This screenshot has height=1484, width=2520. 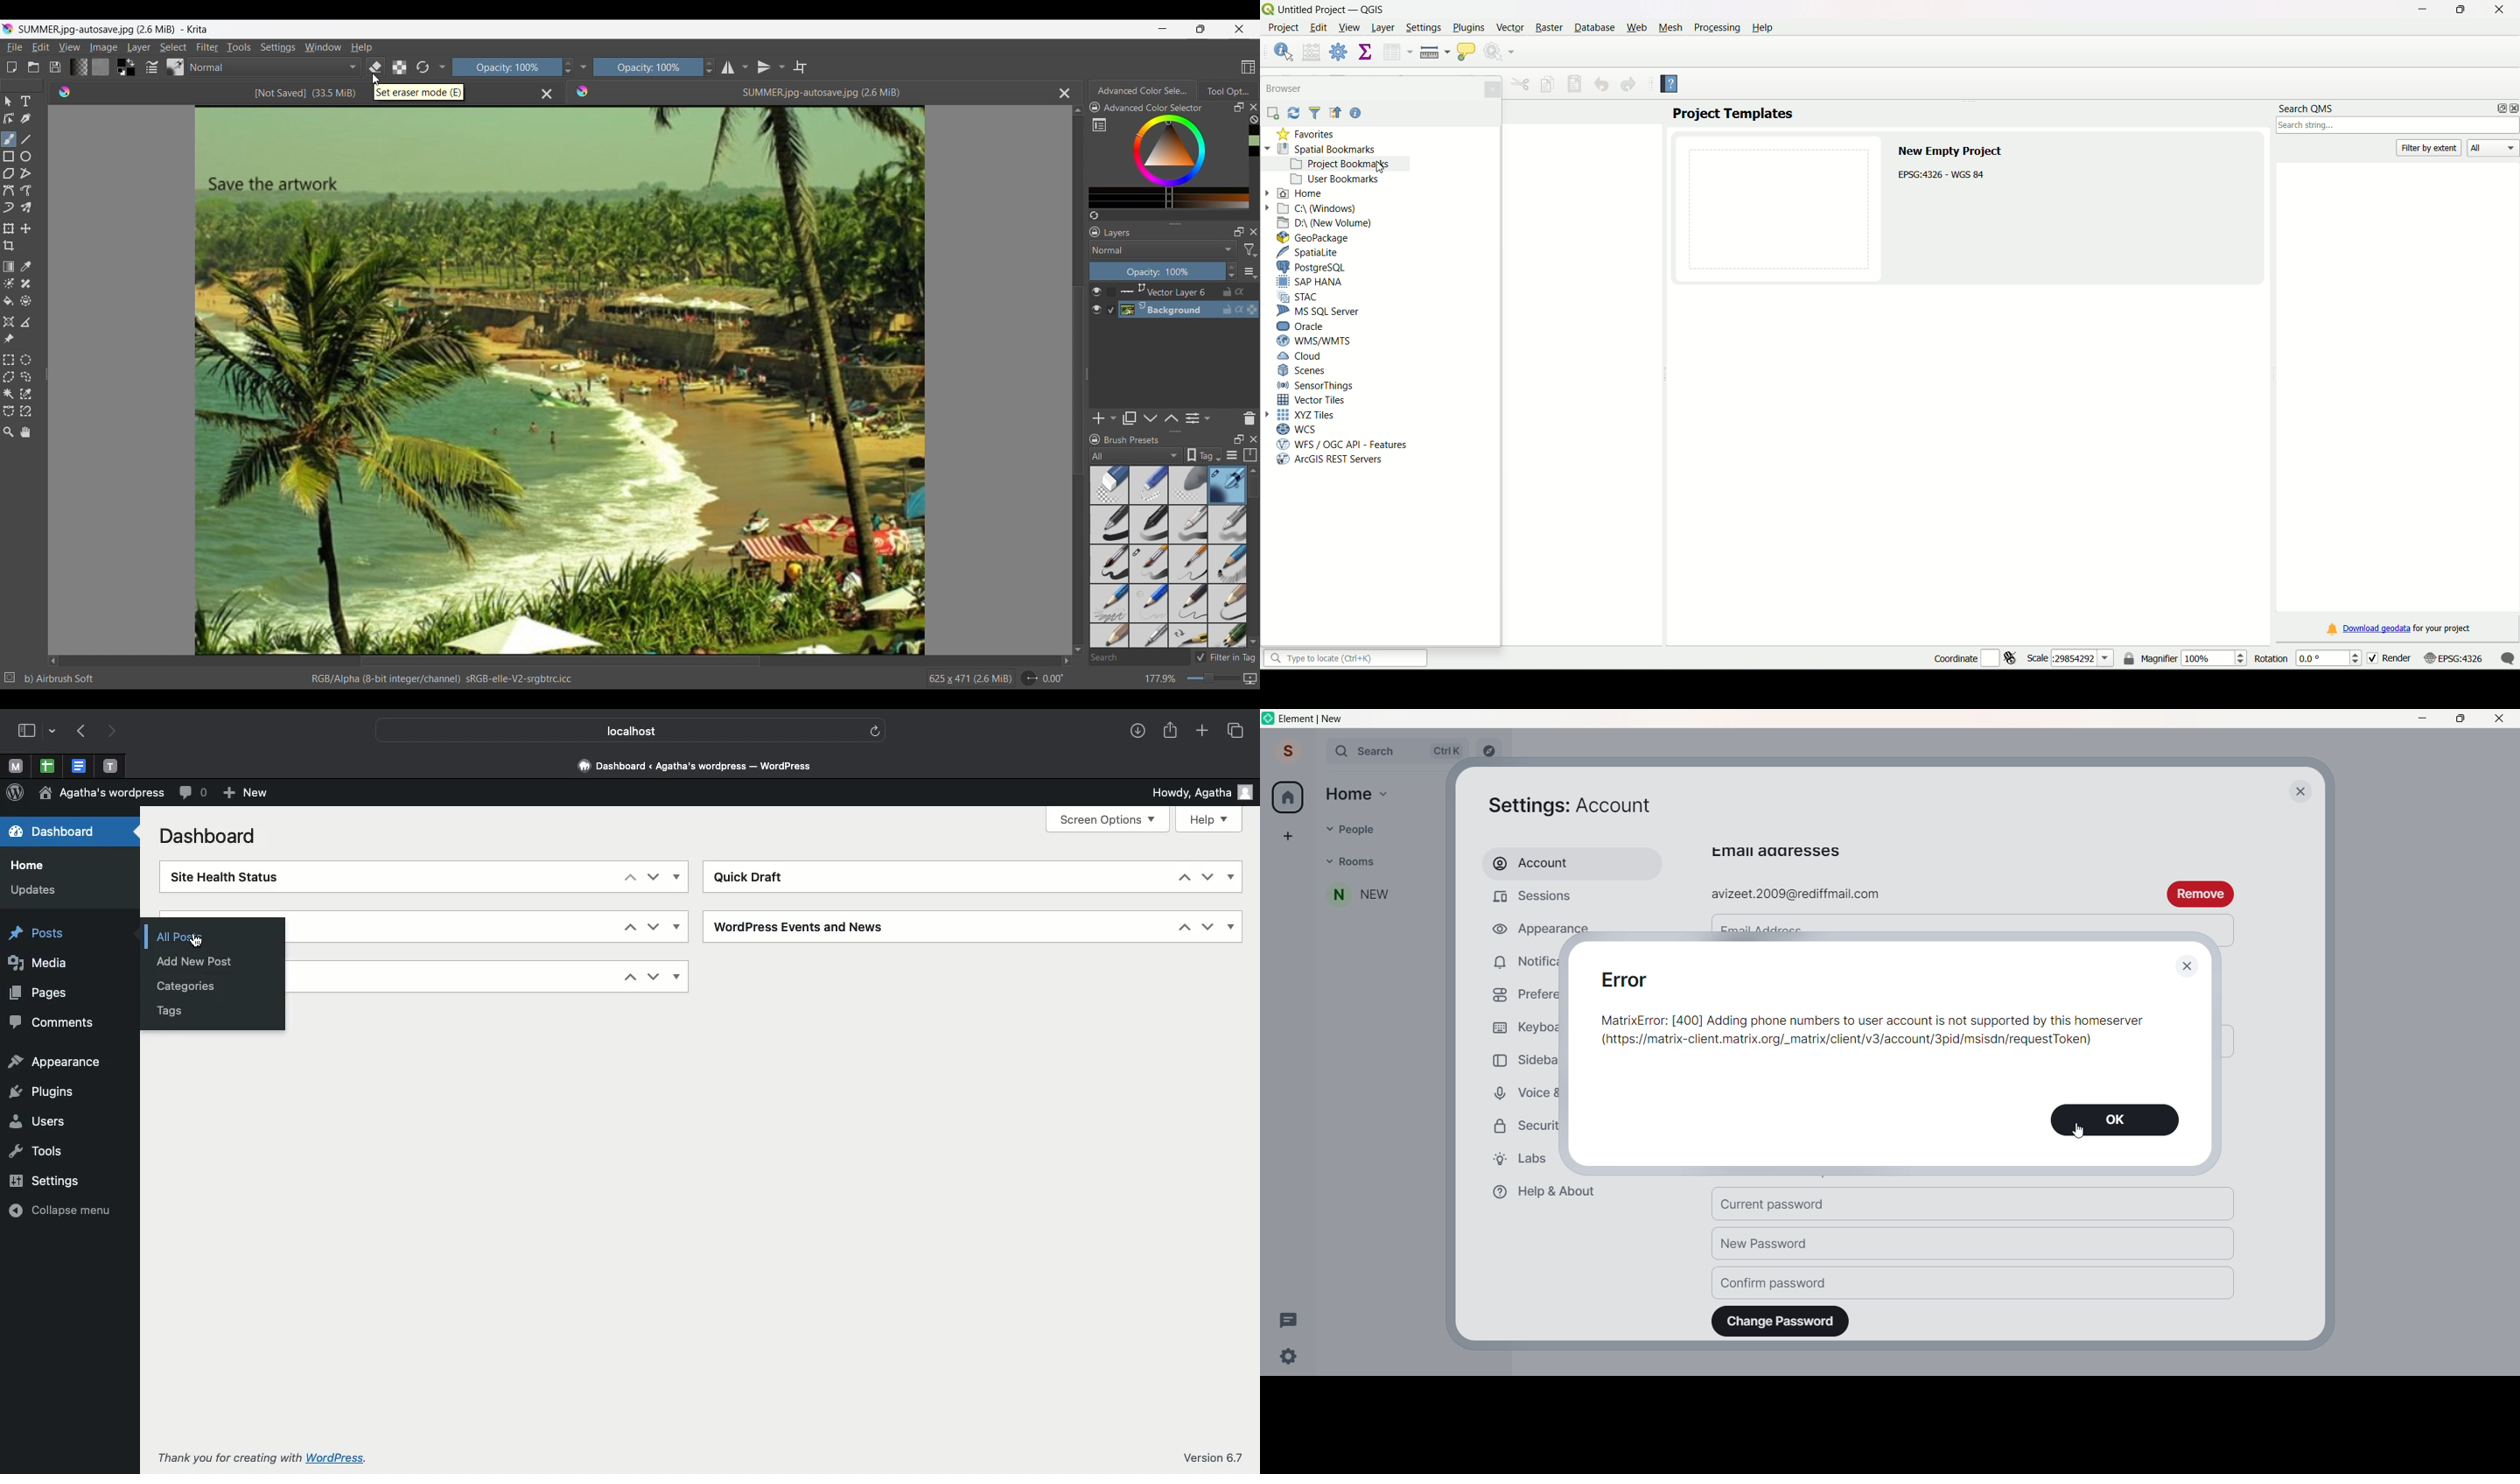 What do you see at coordinates (1272, 114) in the screenshot?
I see `add` at bounding box center [1272, 114].